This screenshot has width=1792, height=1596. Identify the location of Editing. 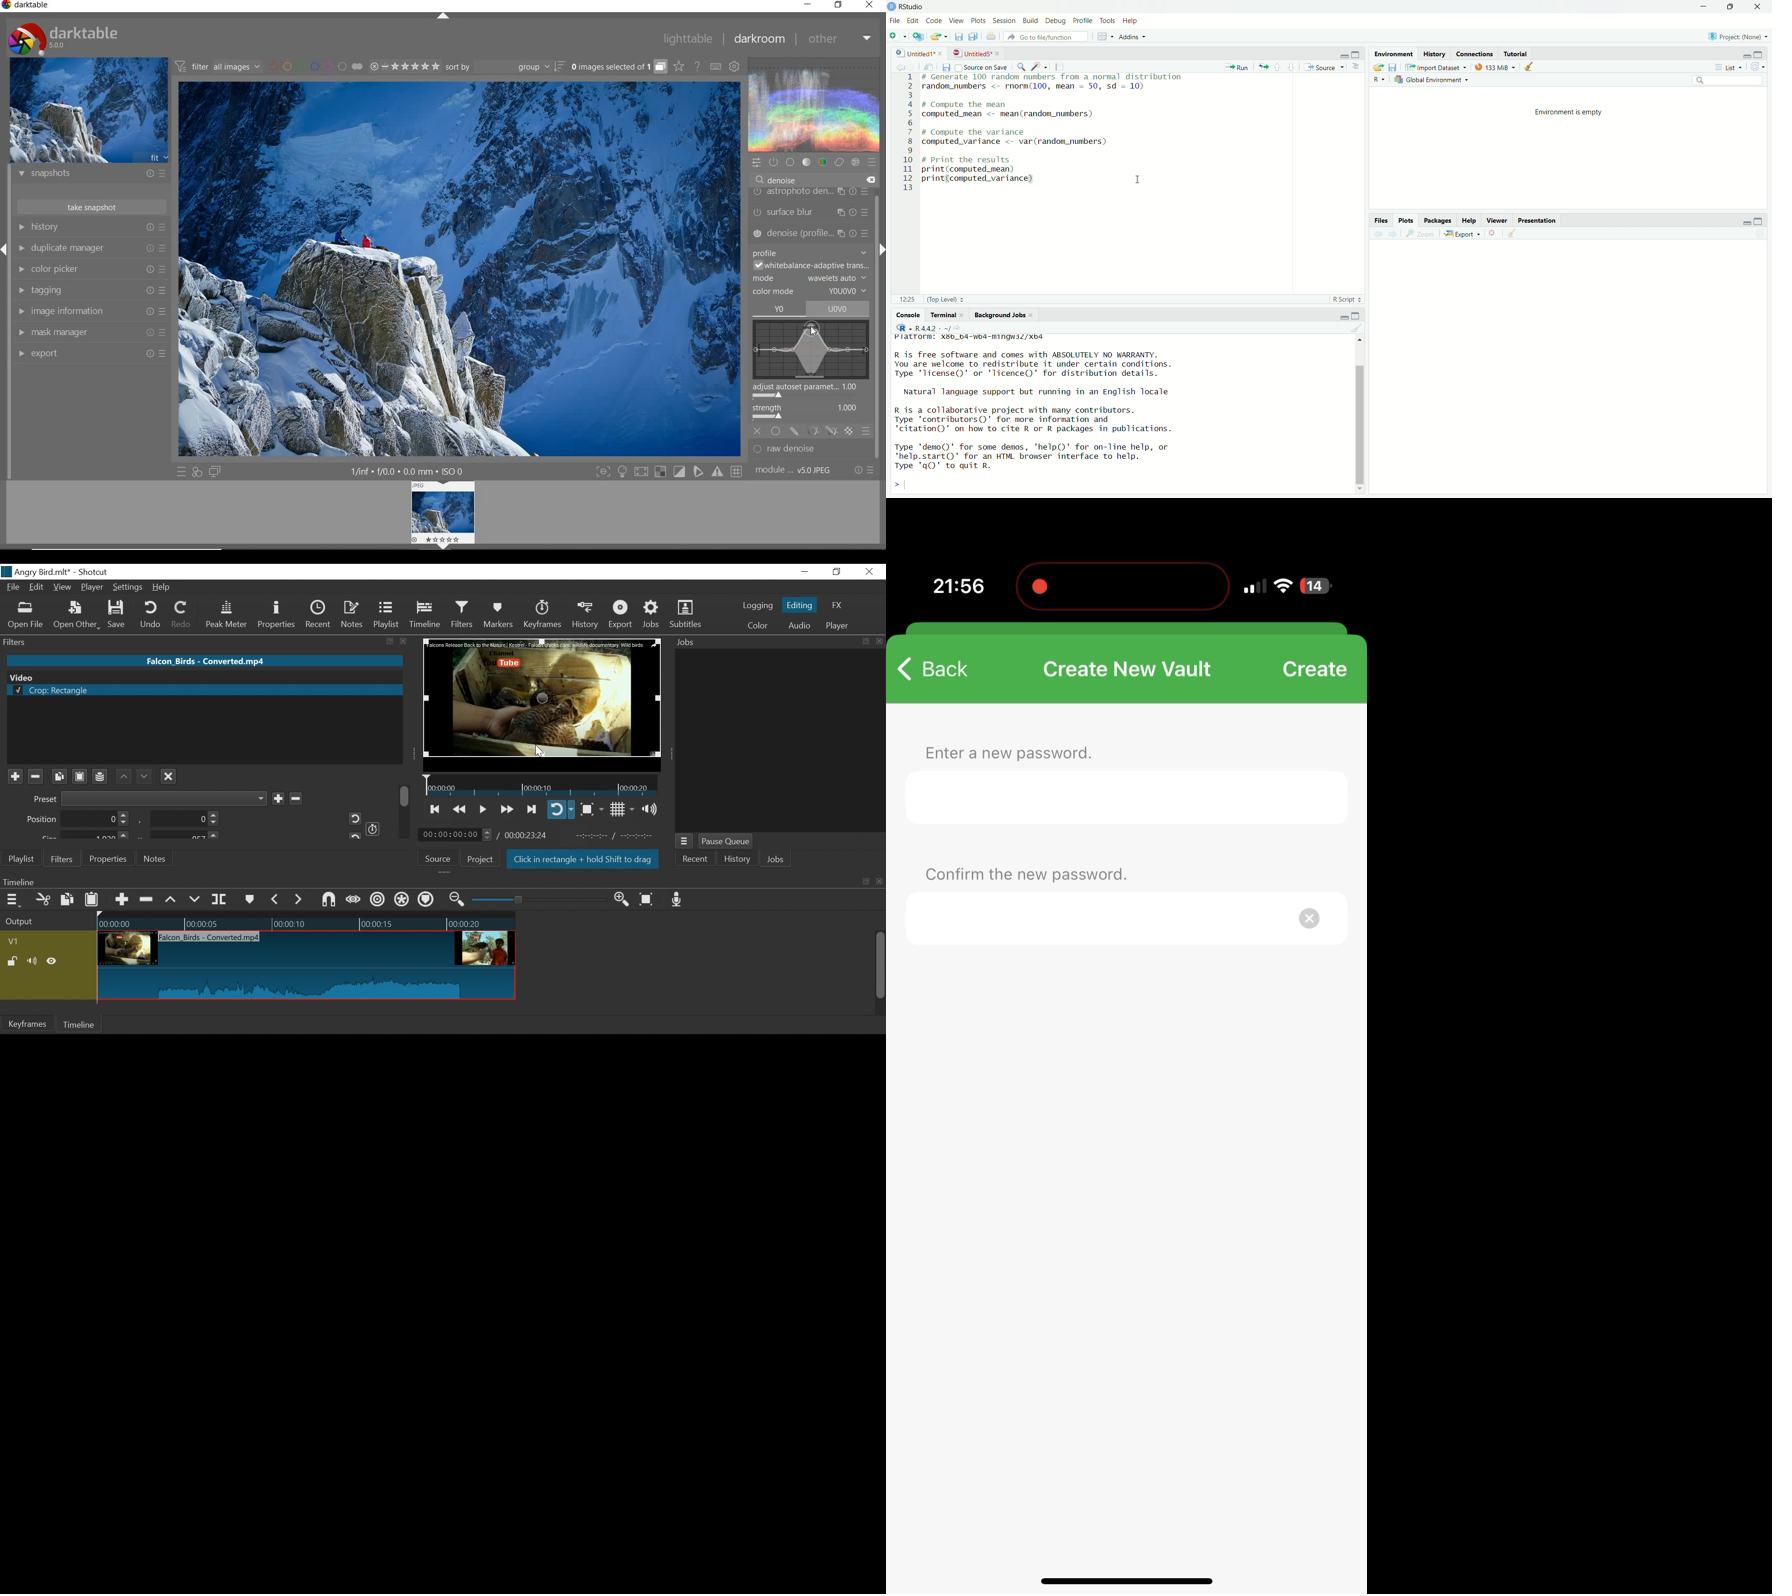
(801, 604).